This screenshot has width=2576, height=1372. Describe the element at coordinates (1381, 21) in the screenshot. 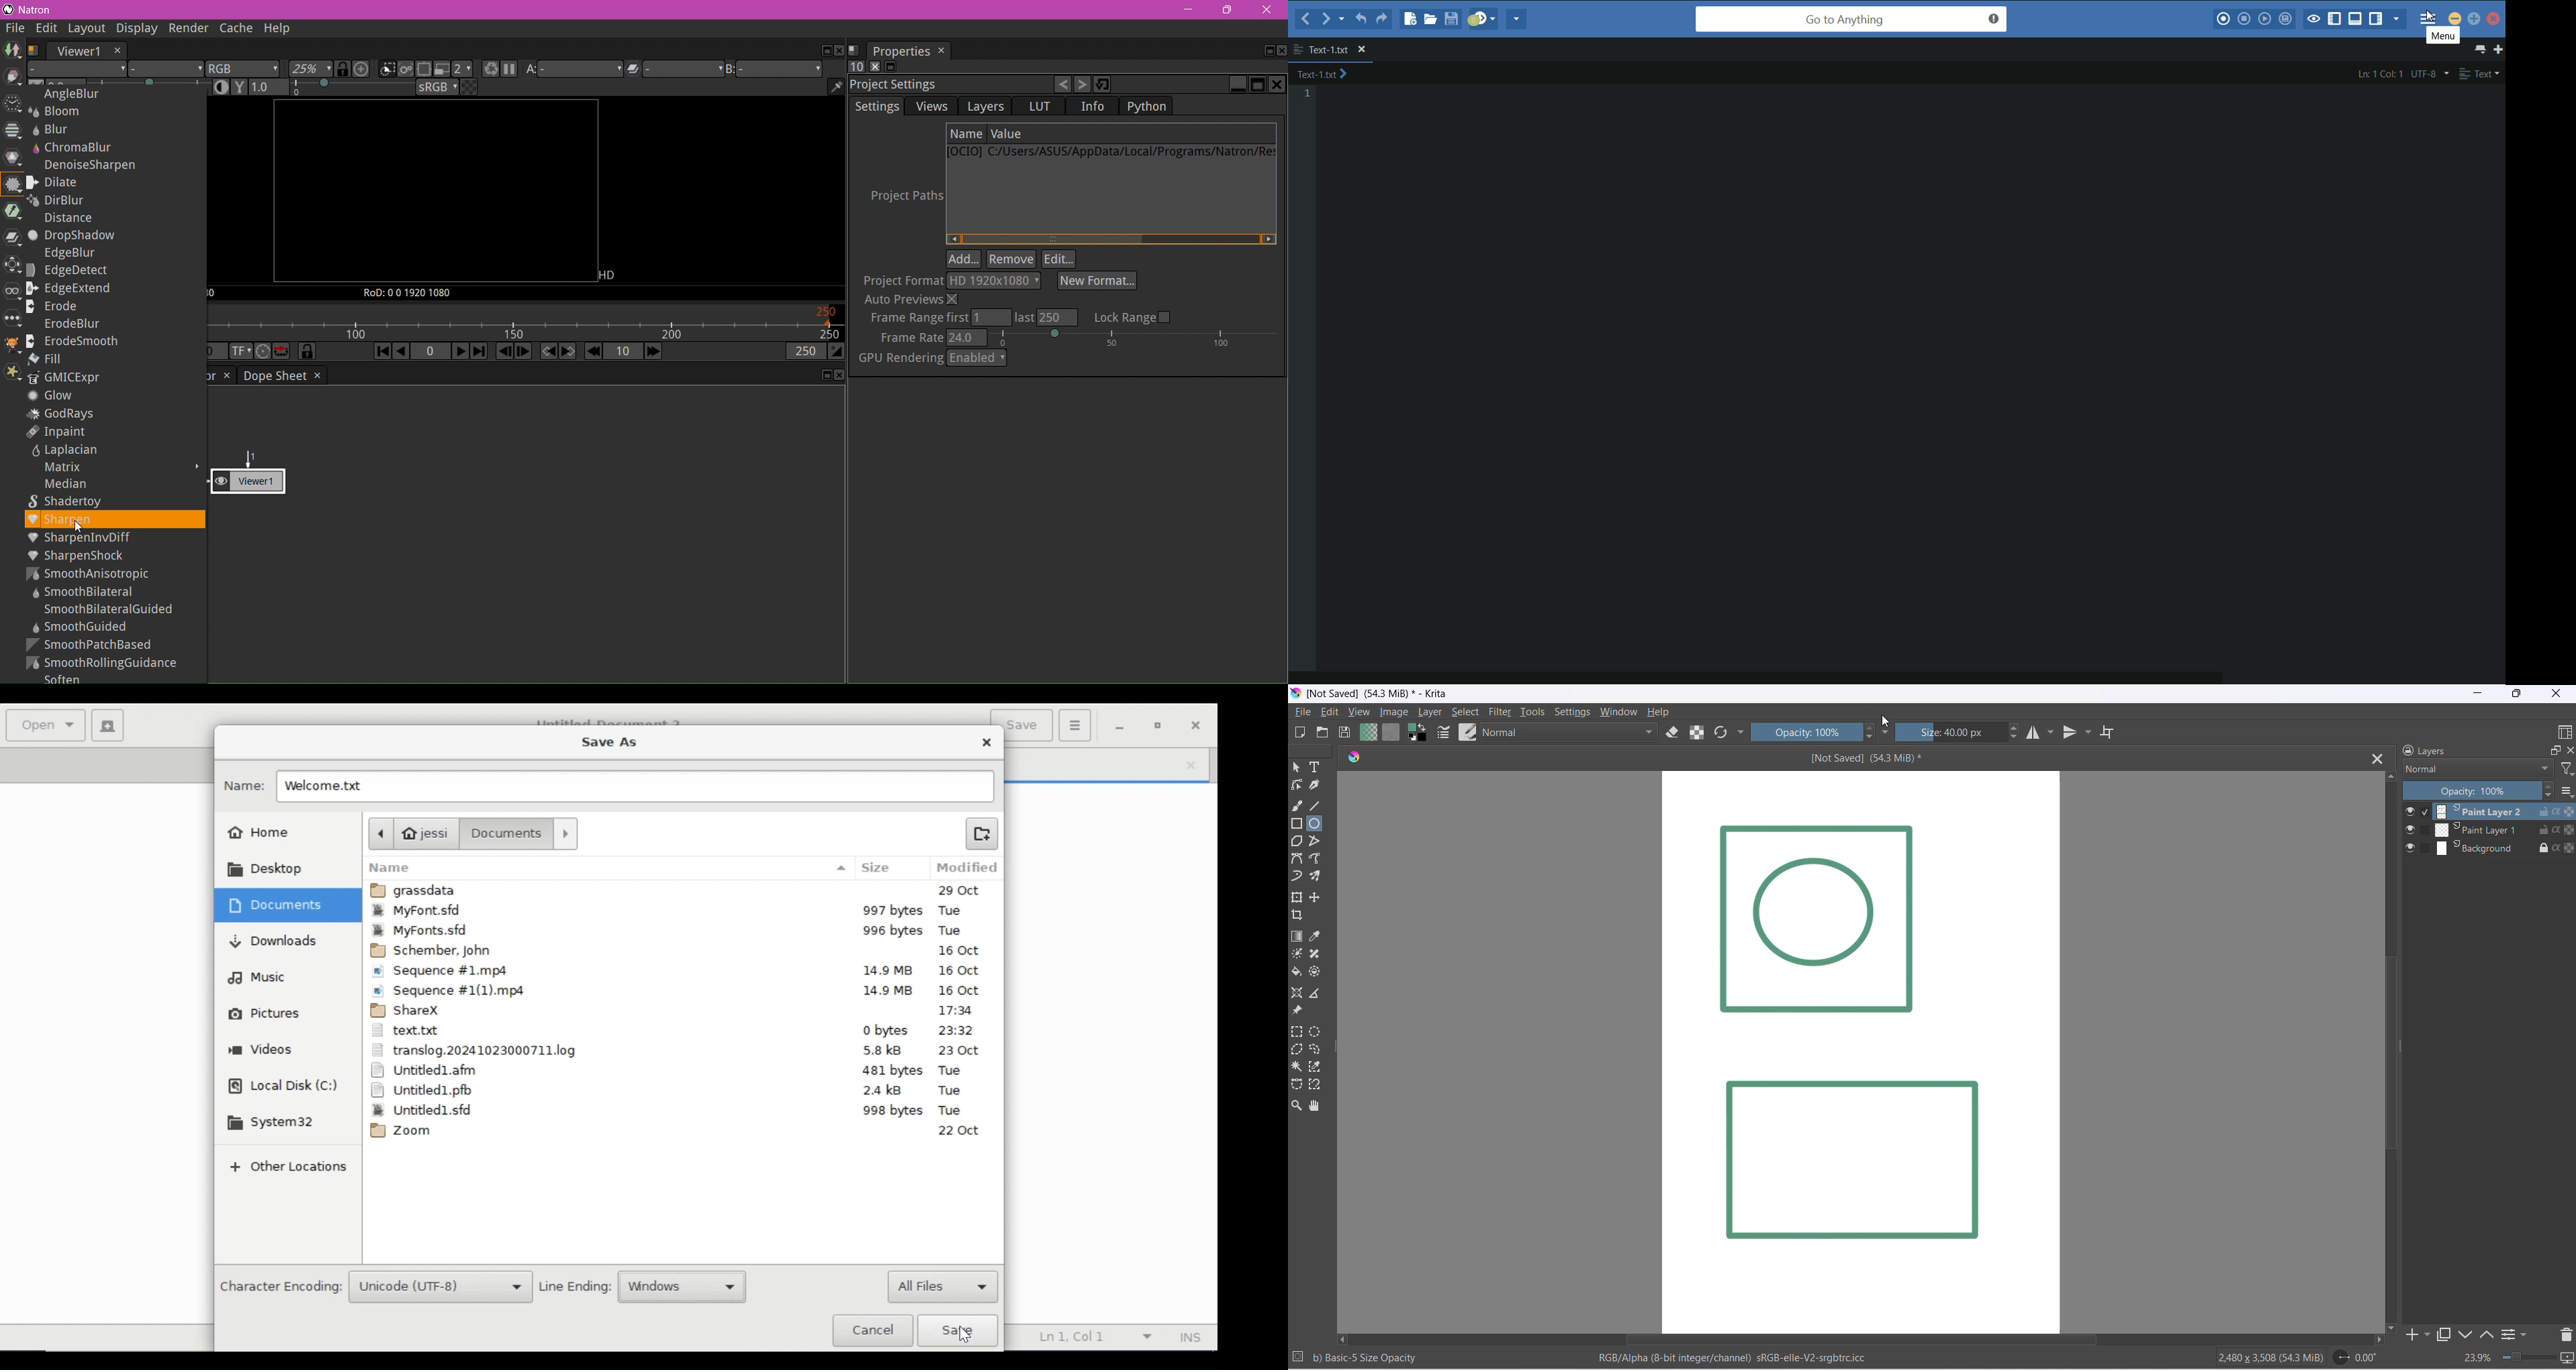

I see `redo` at that location.